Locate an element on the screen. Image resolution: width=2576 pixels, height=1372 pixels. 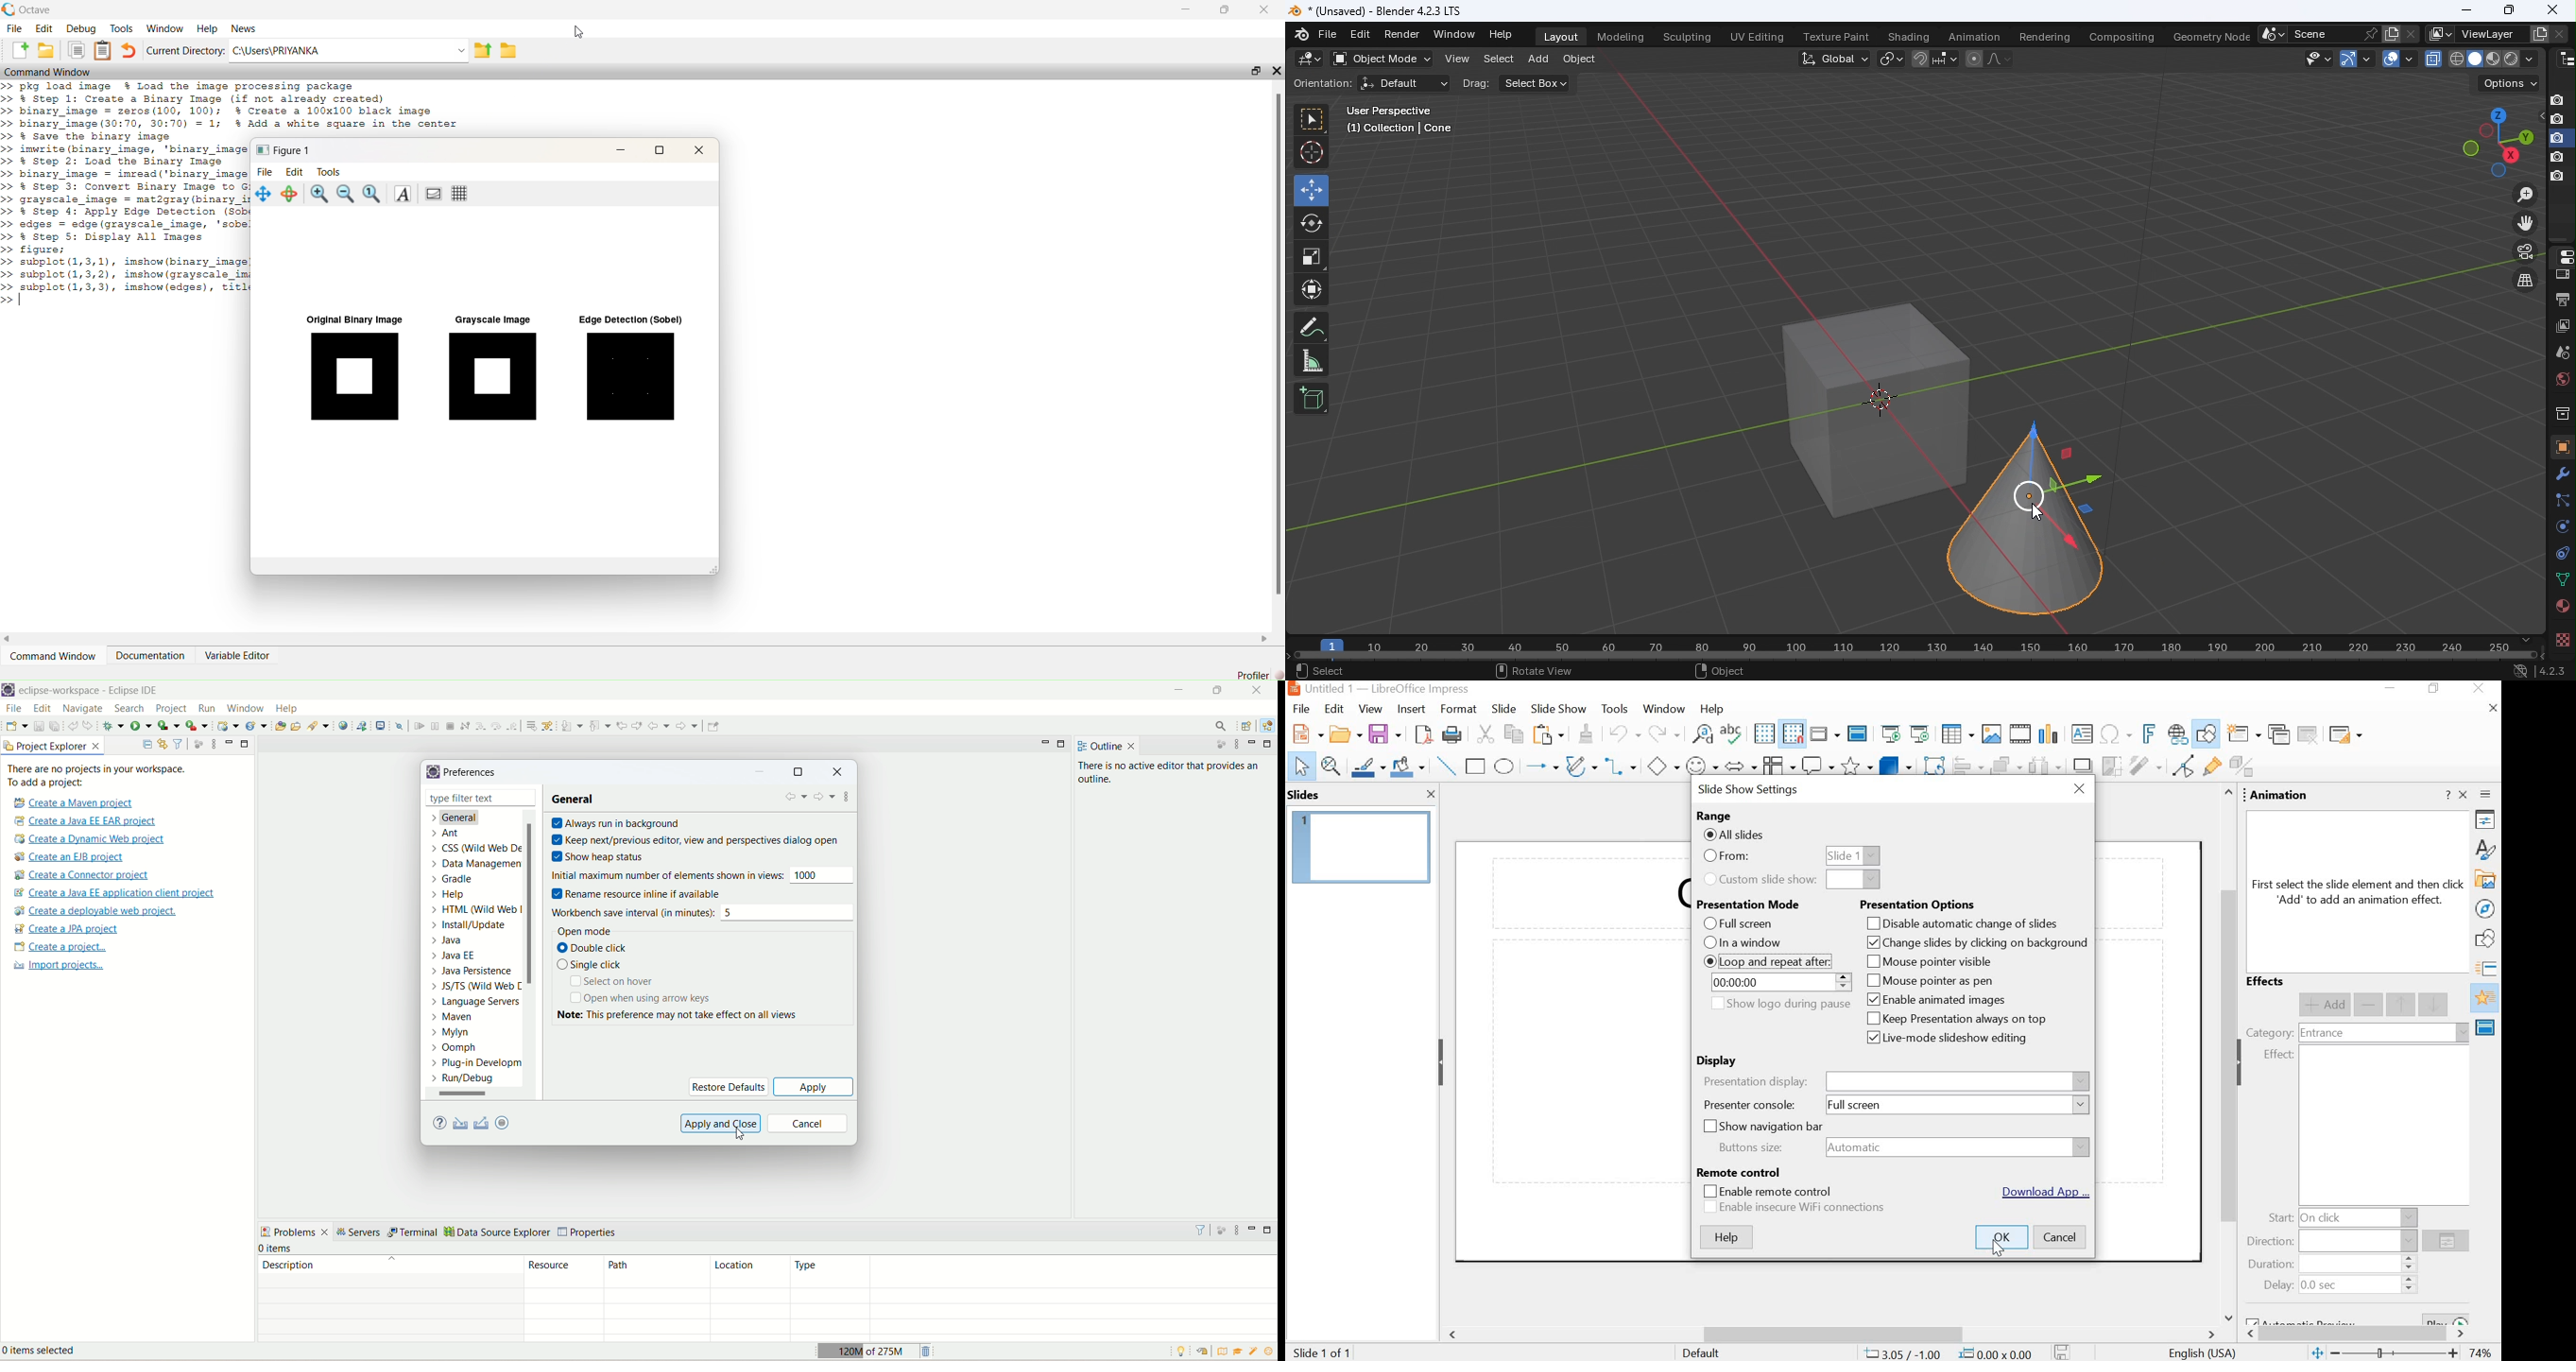
viewpoint shader: solid is located at coordinates (2473, 59).